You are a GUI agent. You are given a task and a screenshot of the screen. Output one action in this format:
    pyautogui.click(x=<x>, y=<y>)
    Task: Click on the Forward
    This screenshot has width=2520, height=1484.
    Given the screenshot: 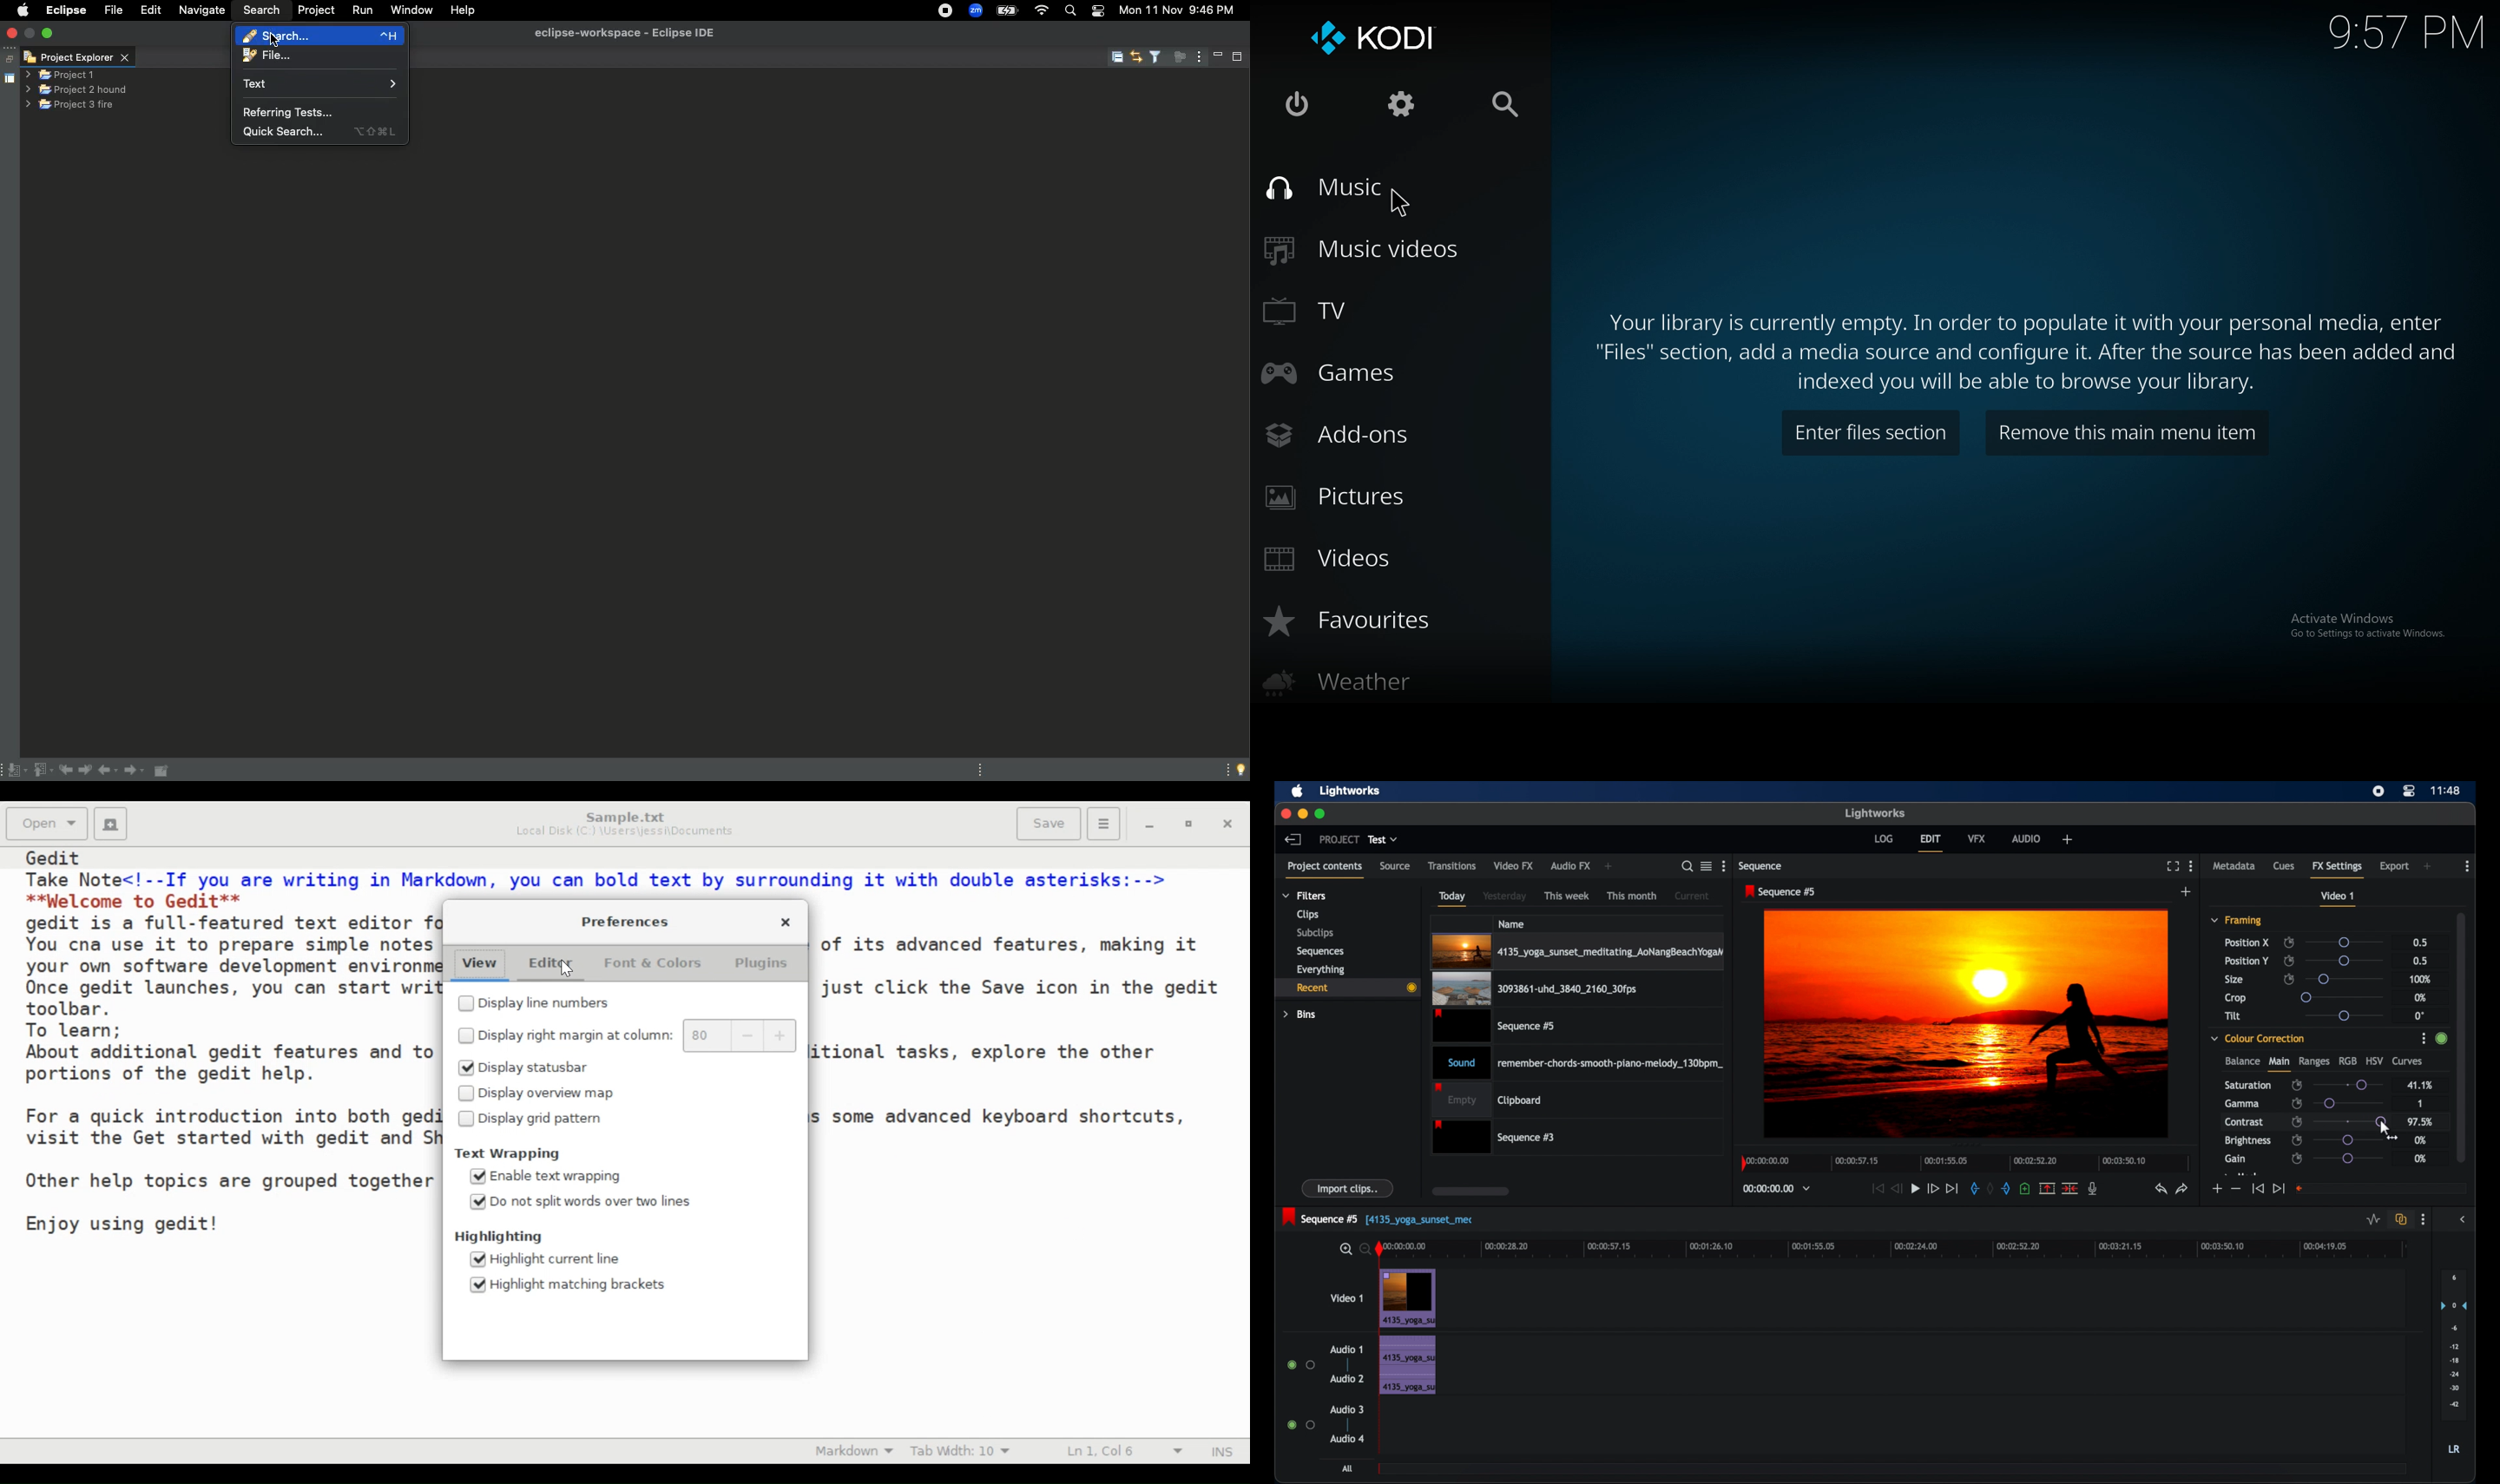 What is the action you would take?
    pyautogui.click(x=135, y=772)
    